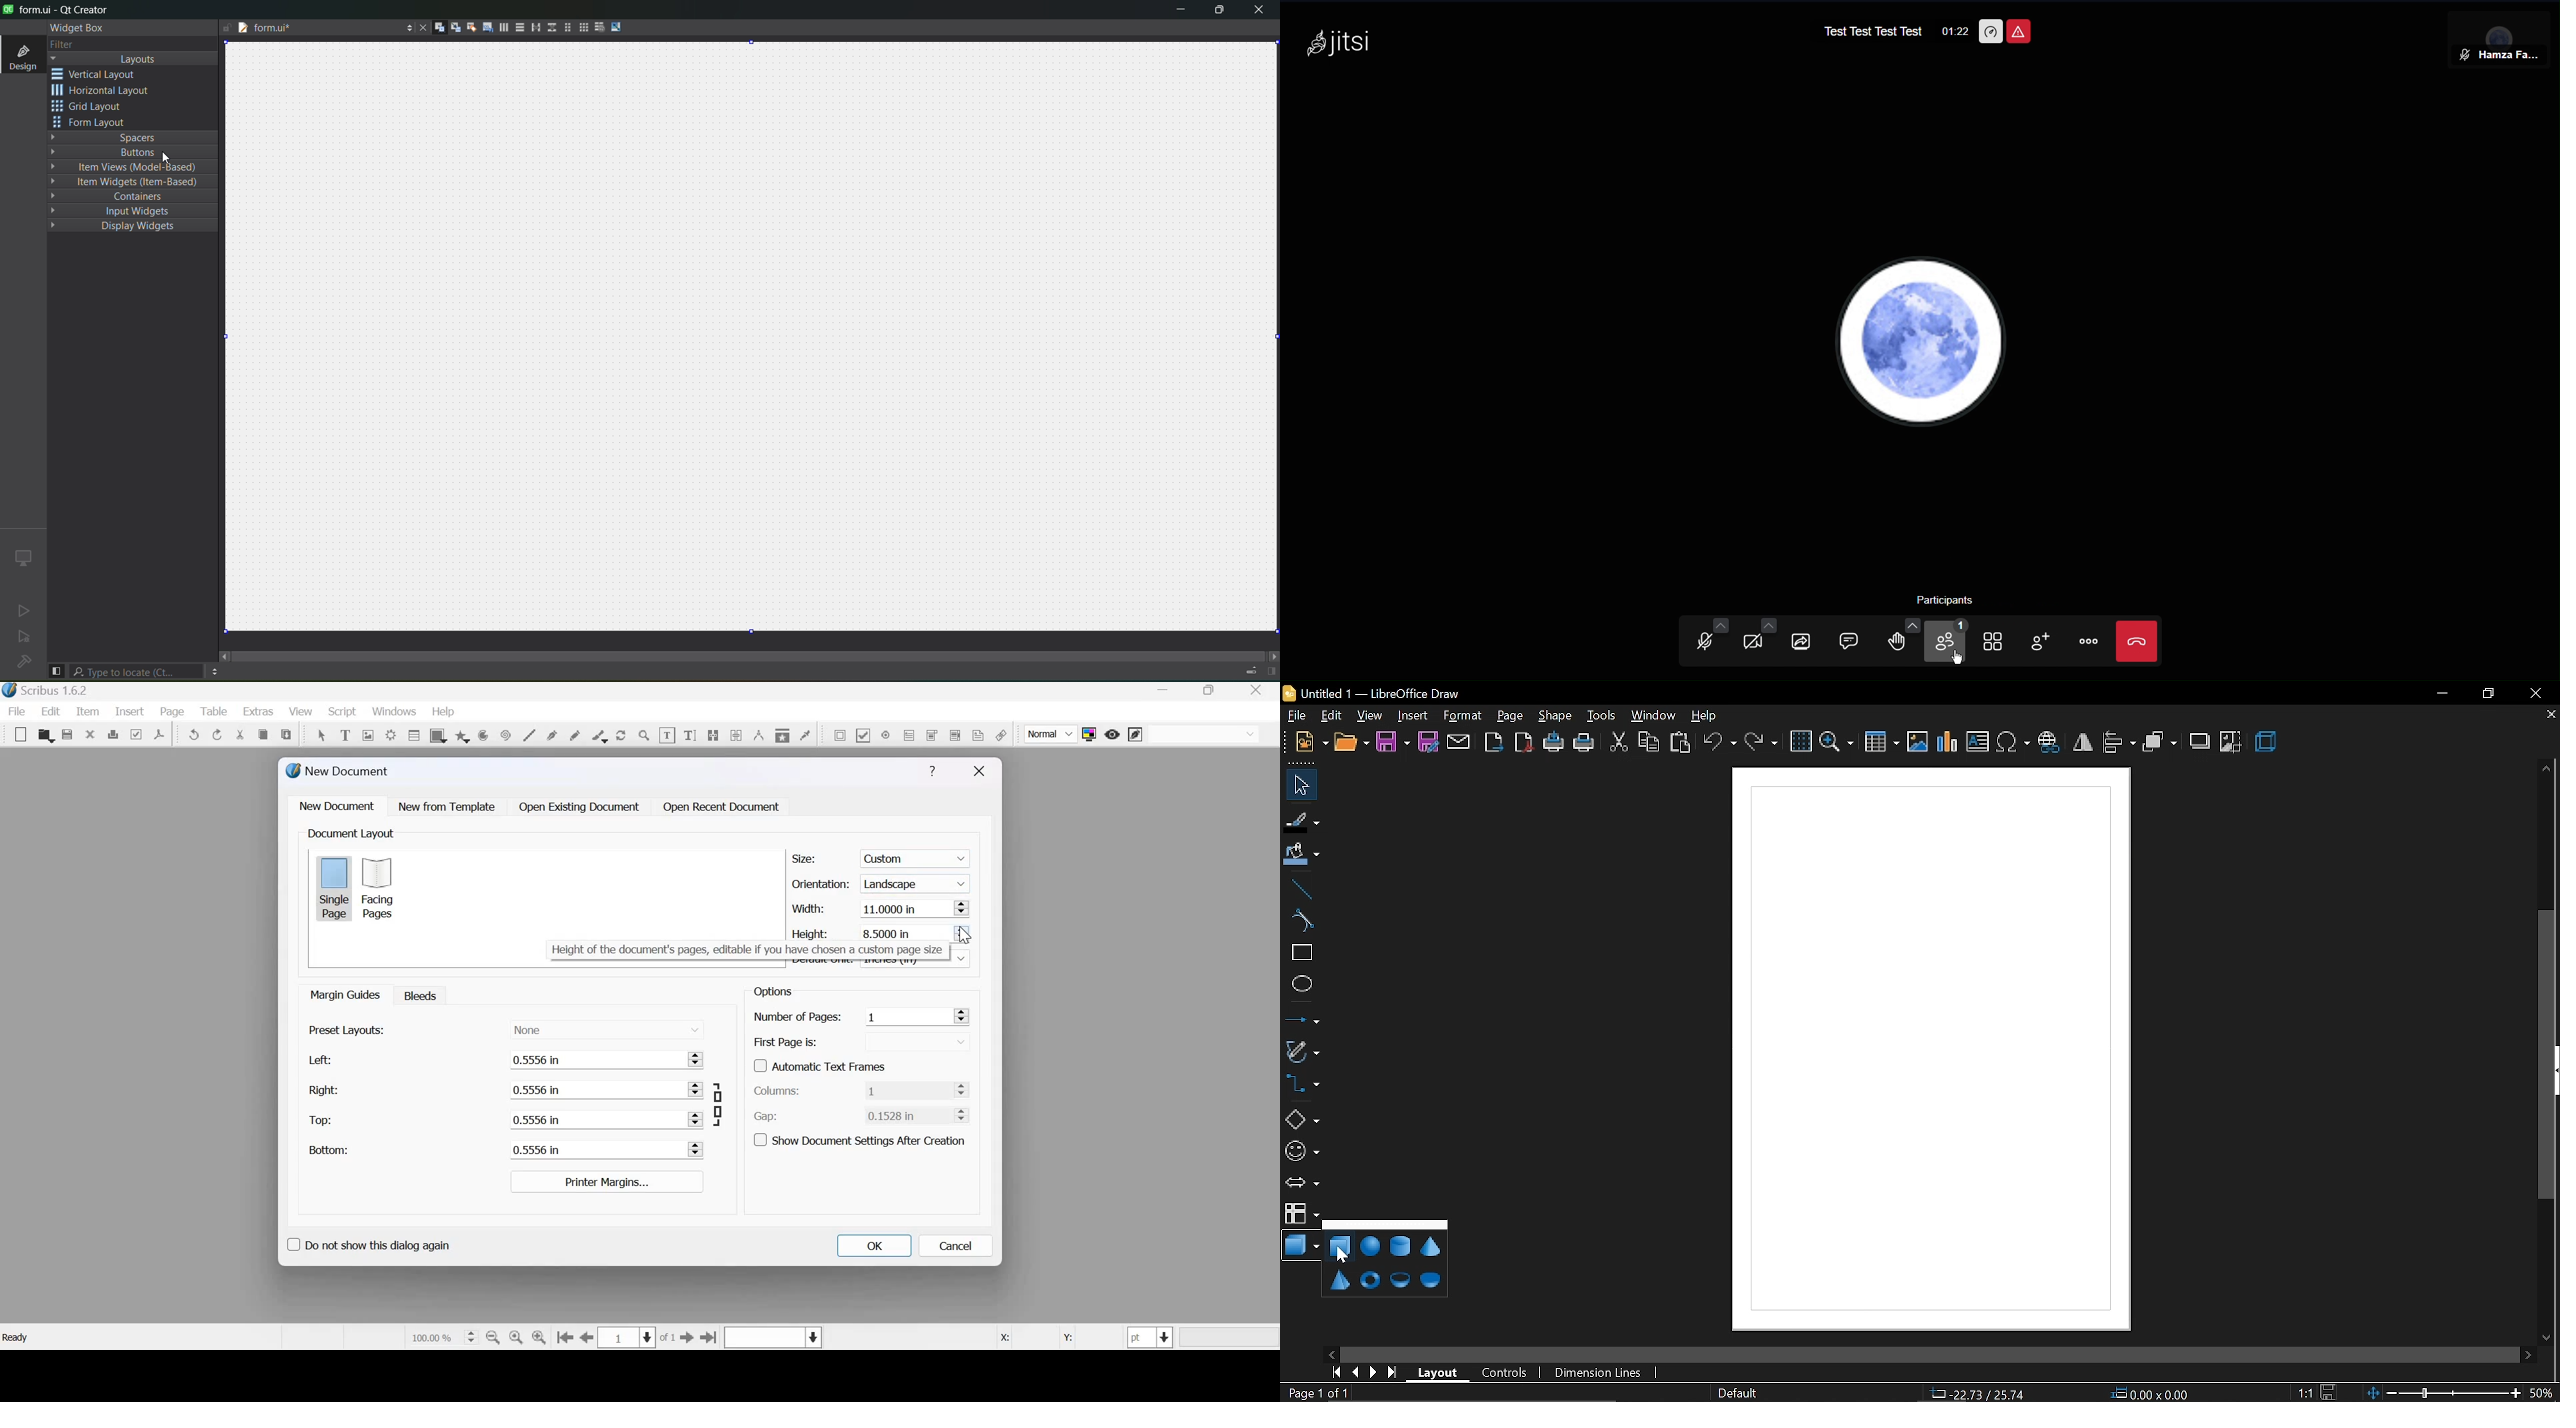  I want to click on Go to the first page, so click(565, 1338).